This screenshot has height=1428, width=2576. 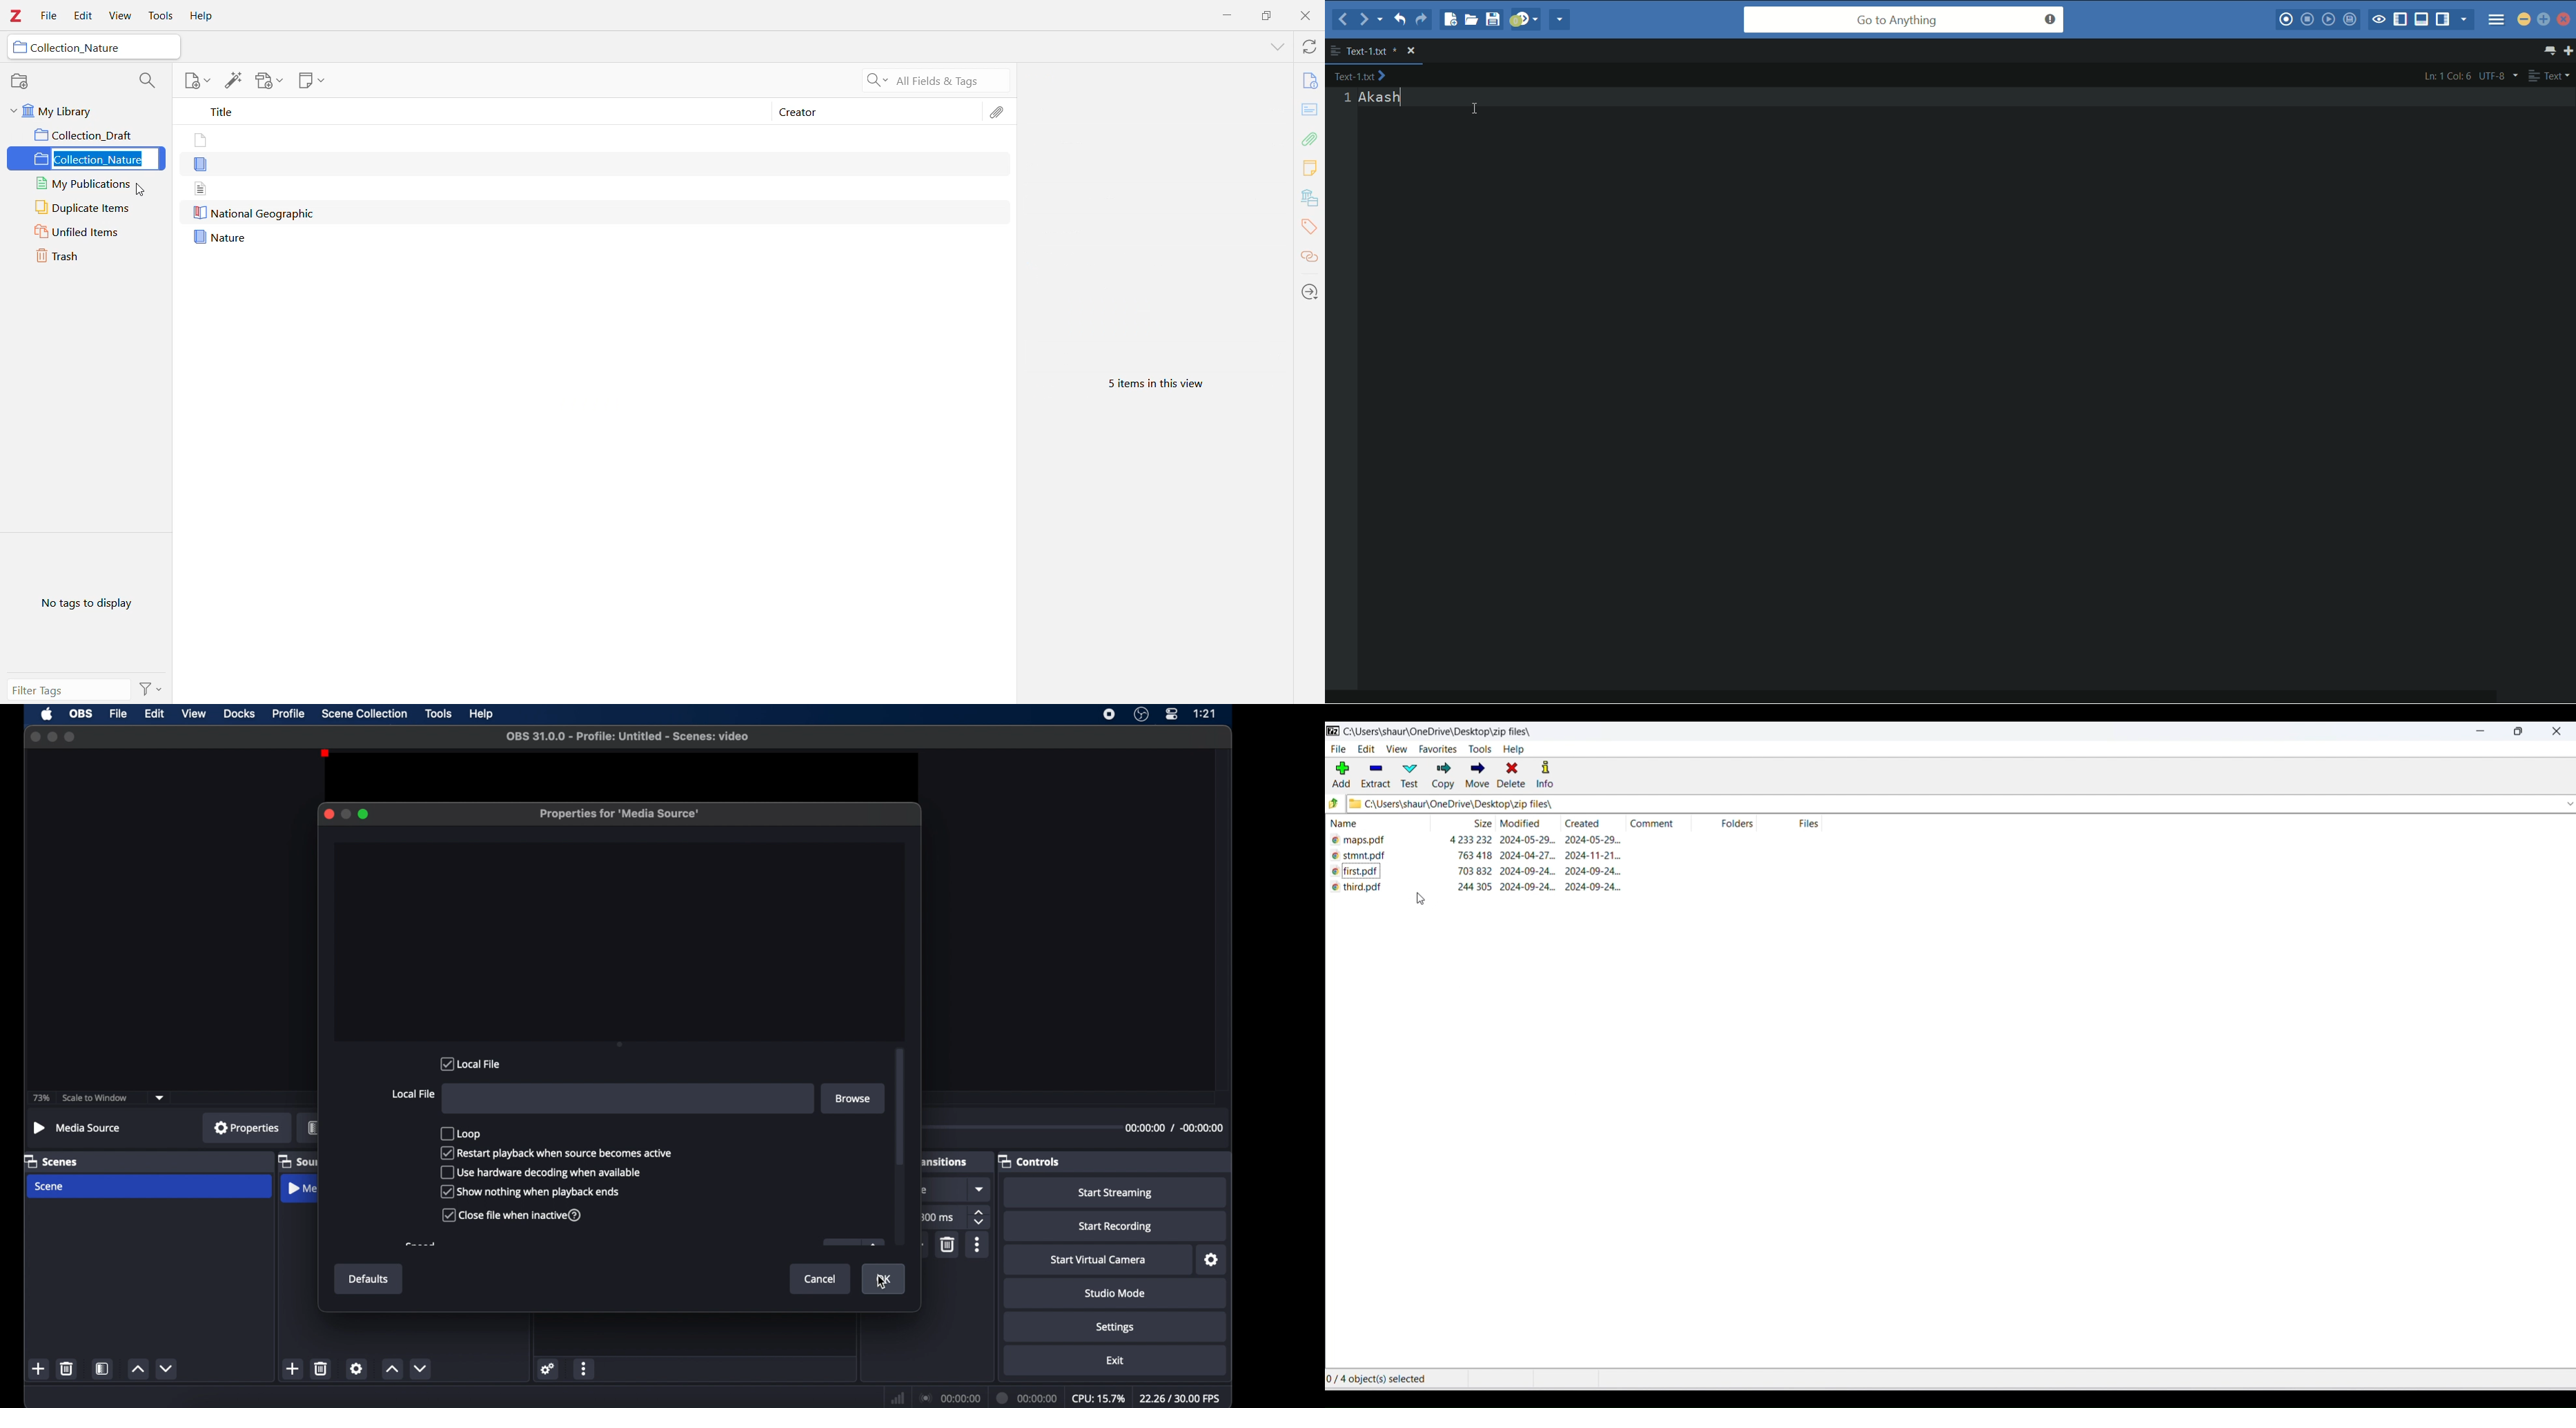 What do you see at coordinates (304, 1188) in the screenshot?
I see `media source` at bounding box center [304, 1188].